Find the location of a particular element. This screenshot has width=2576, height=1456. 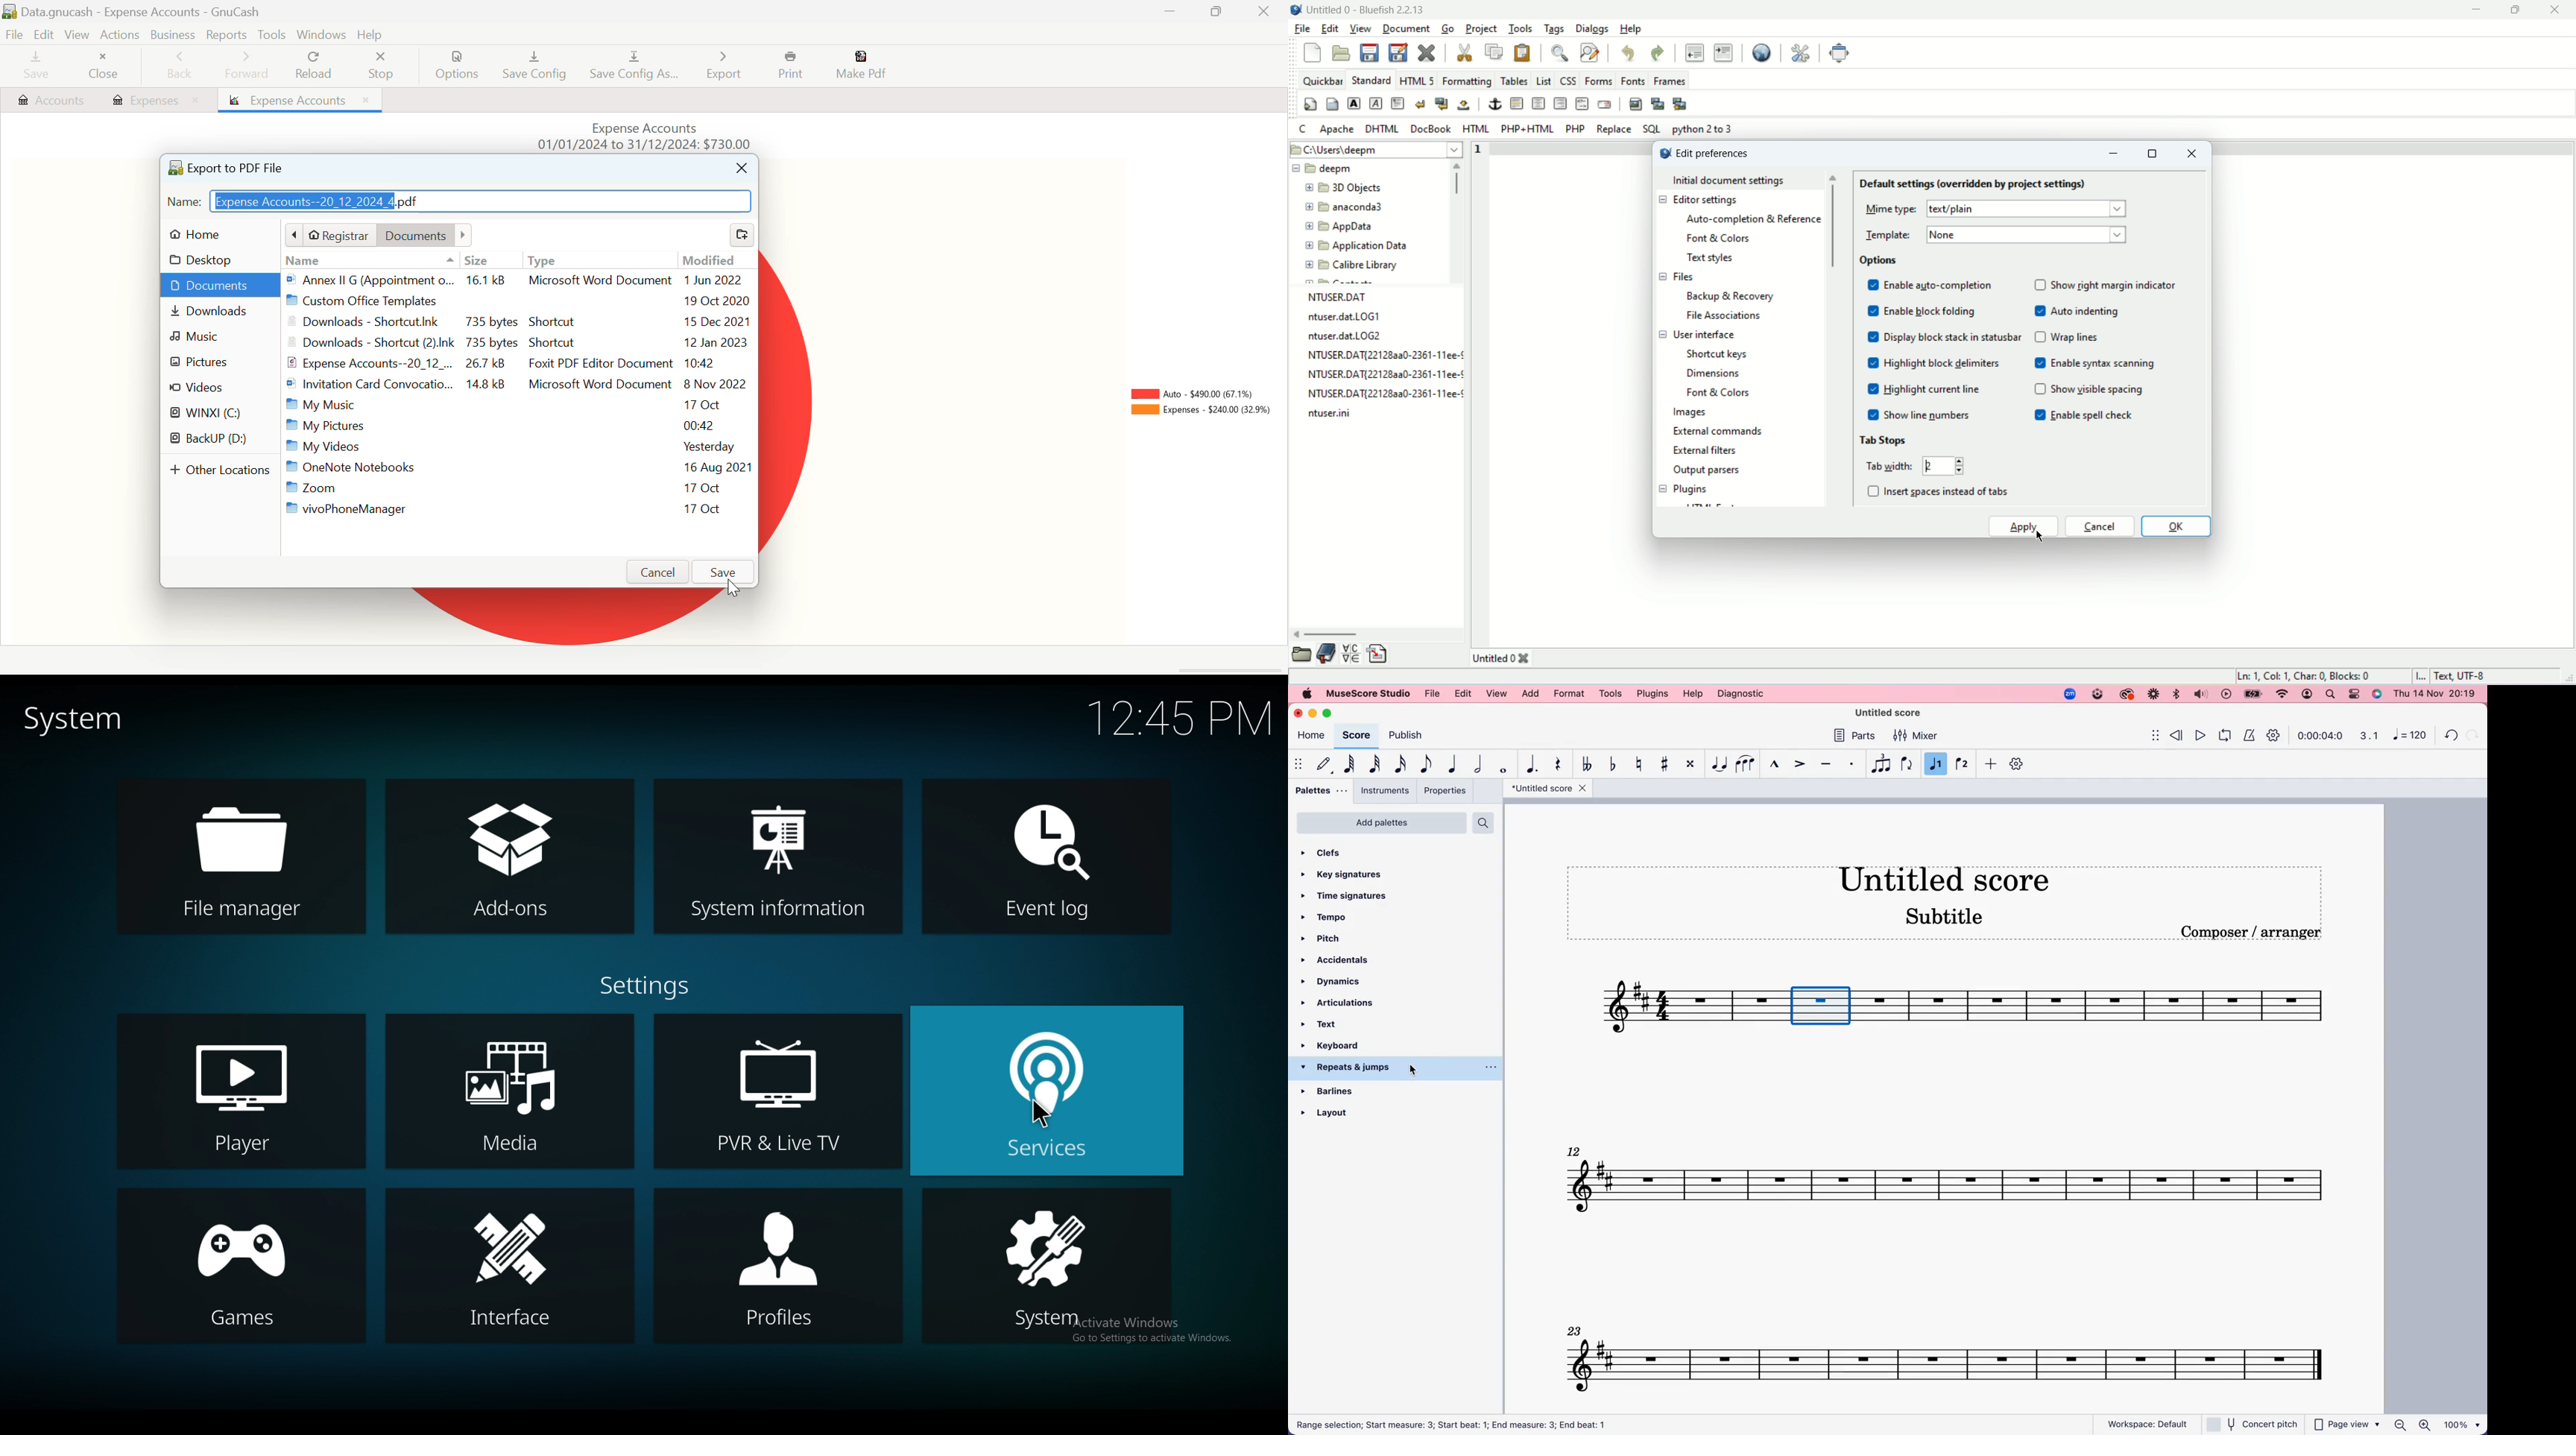

external filters is located at coordinates (1706, 450).